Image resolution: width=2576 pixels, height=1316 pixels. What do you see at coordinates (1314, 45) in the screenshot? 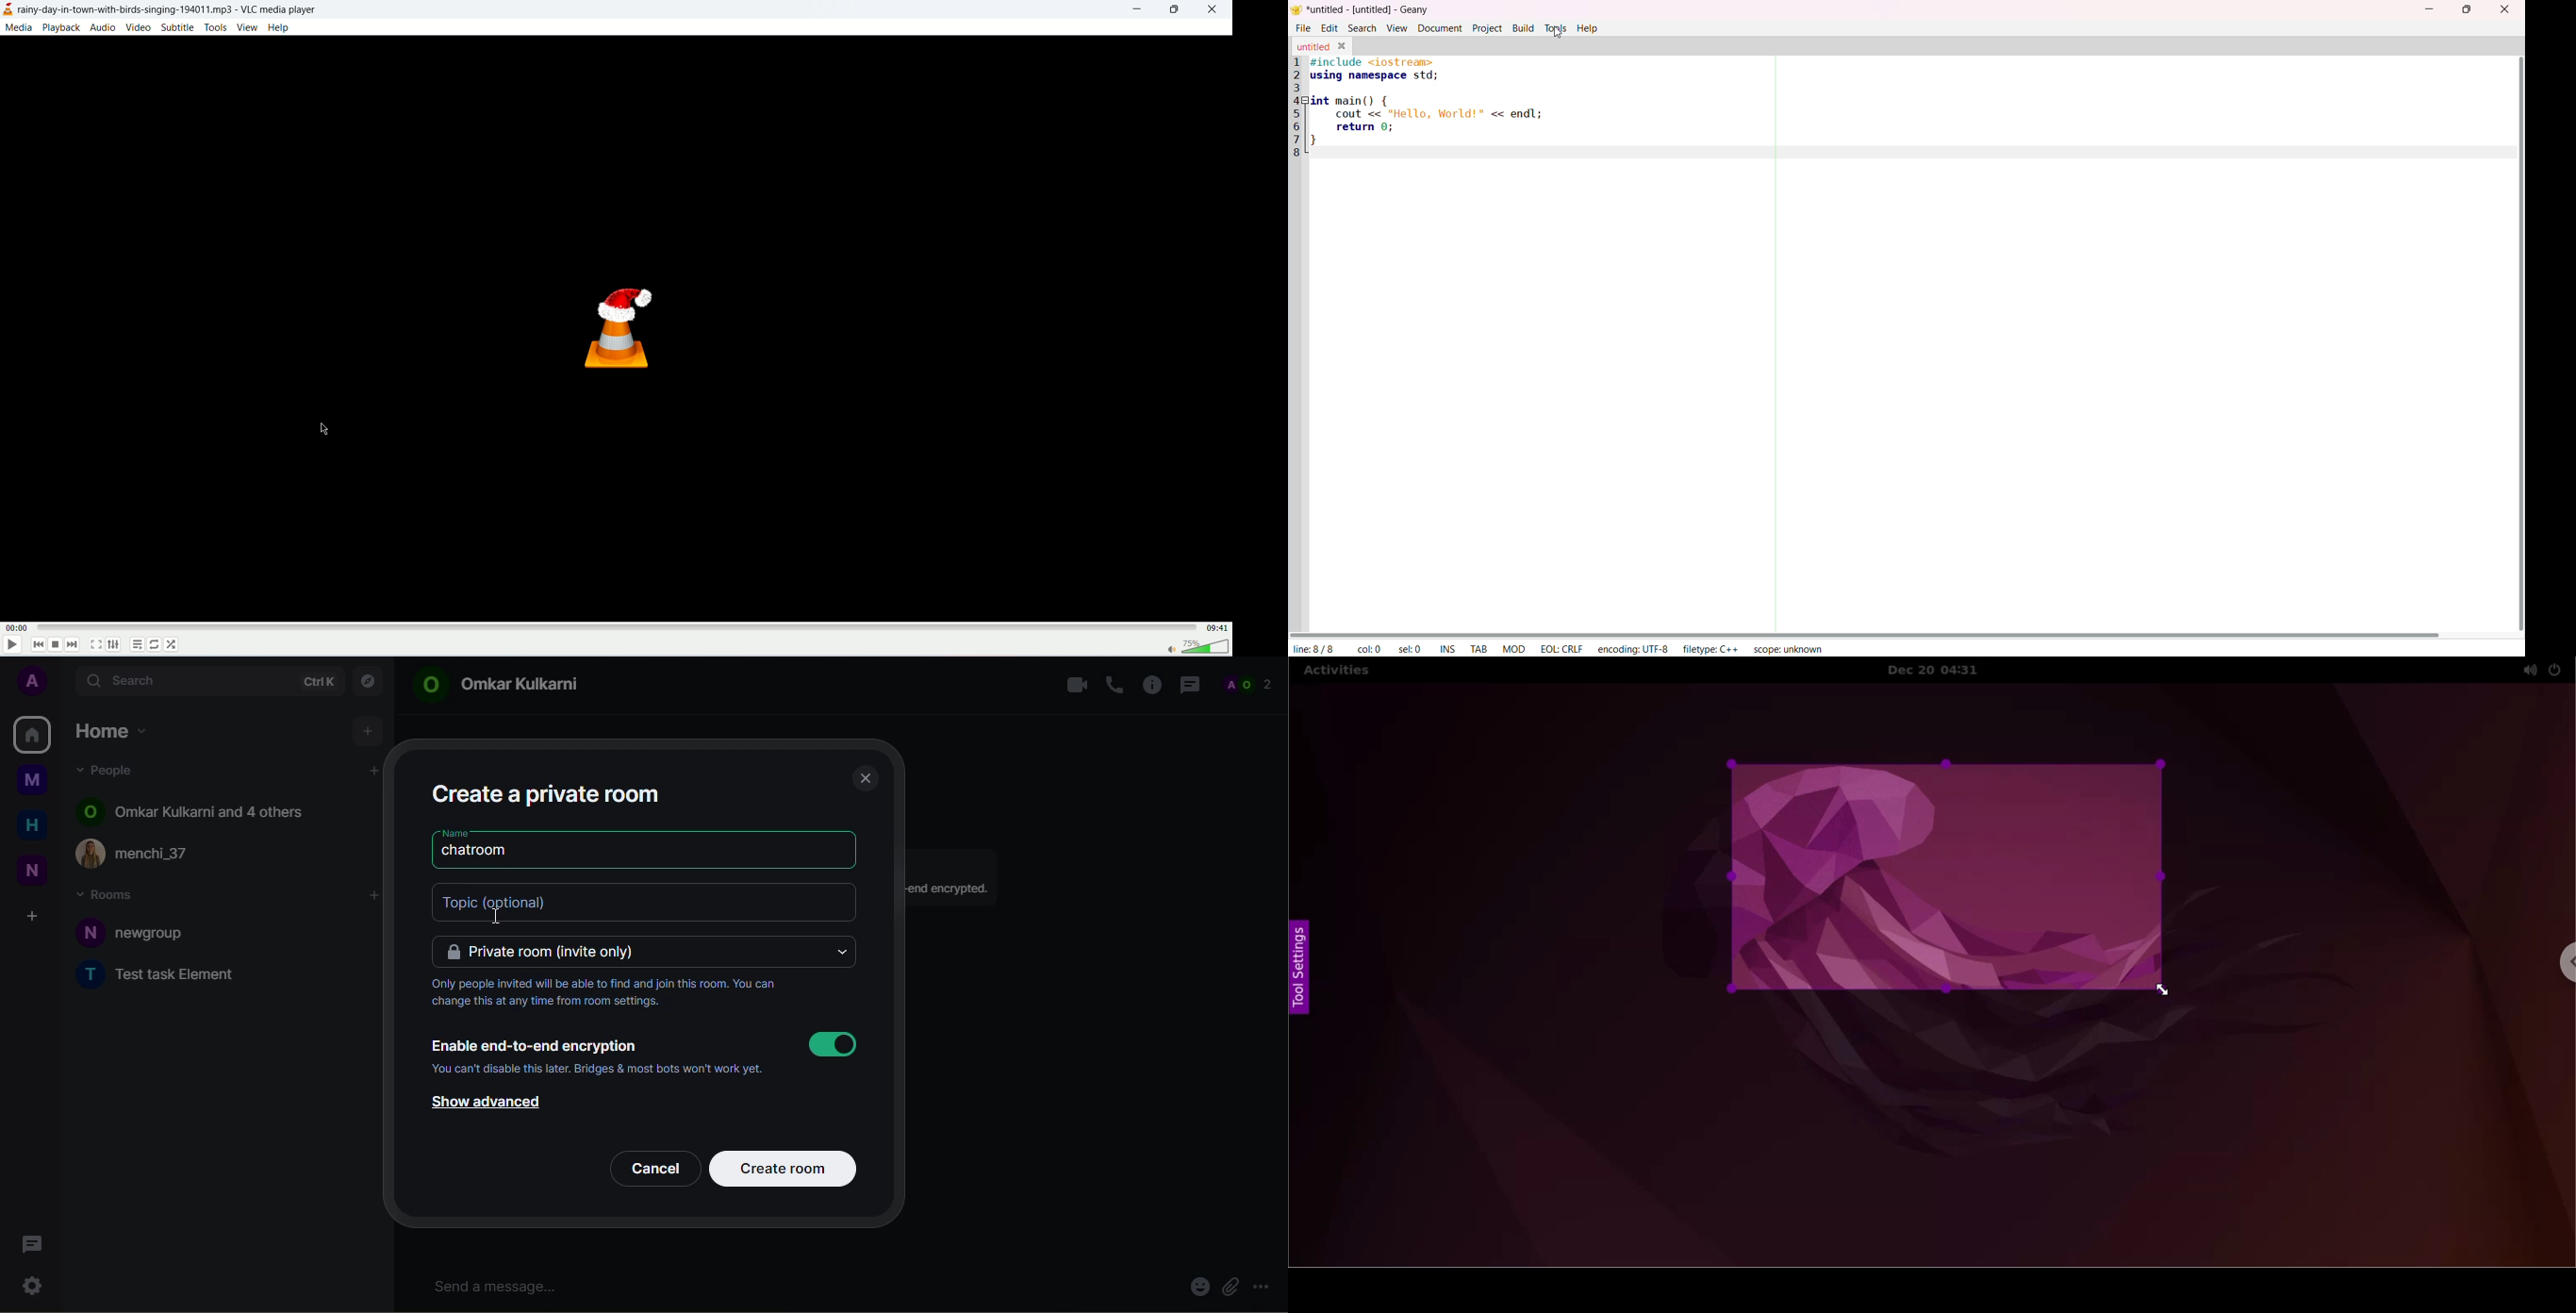
I see `untitled` at bounding box center [1314, 45].